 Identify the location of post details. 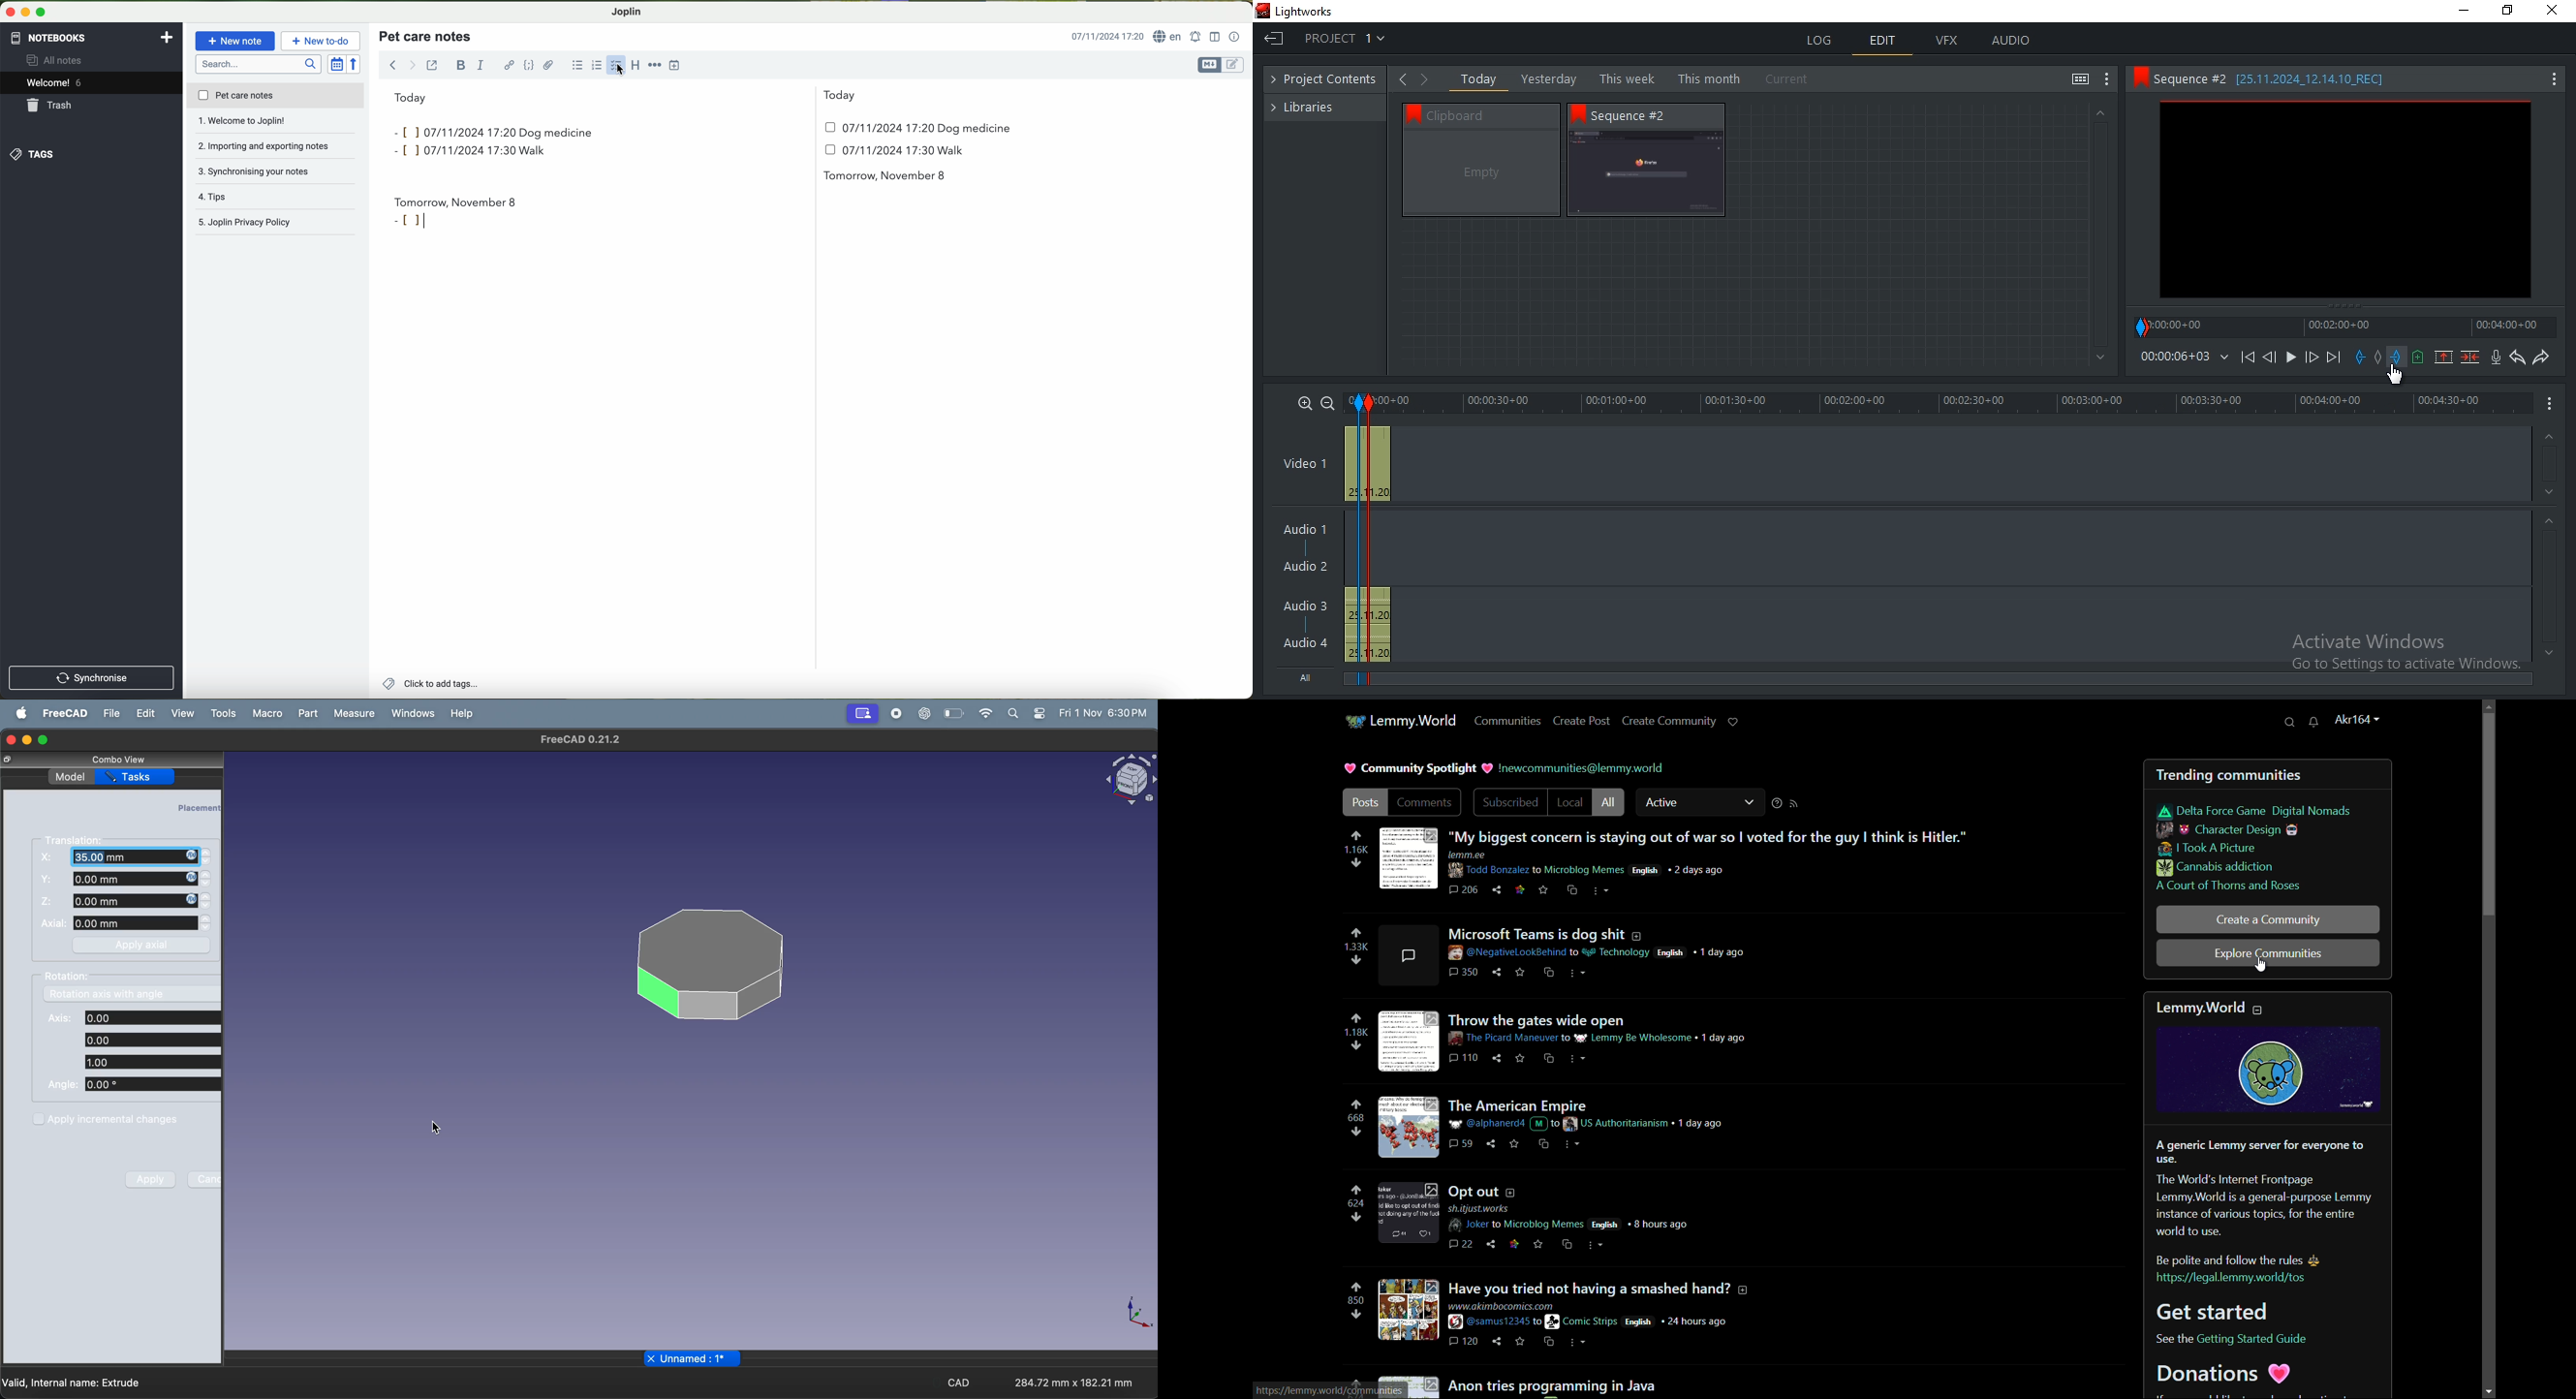
(1593, 952).